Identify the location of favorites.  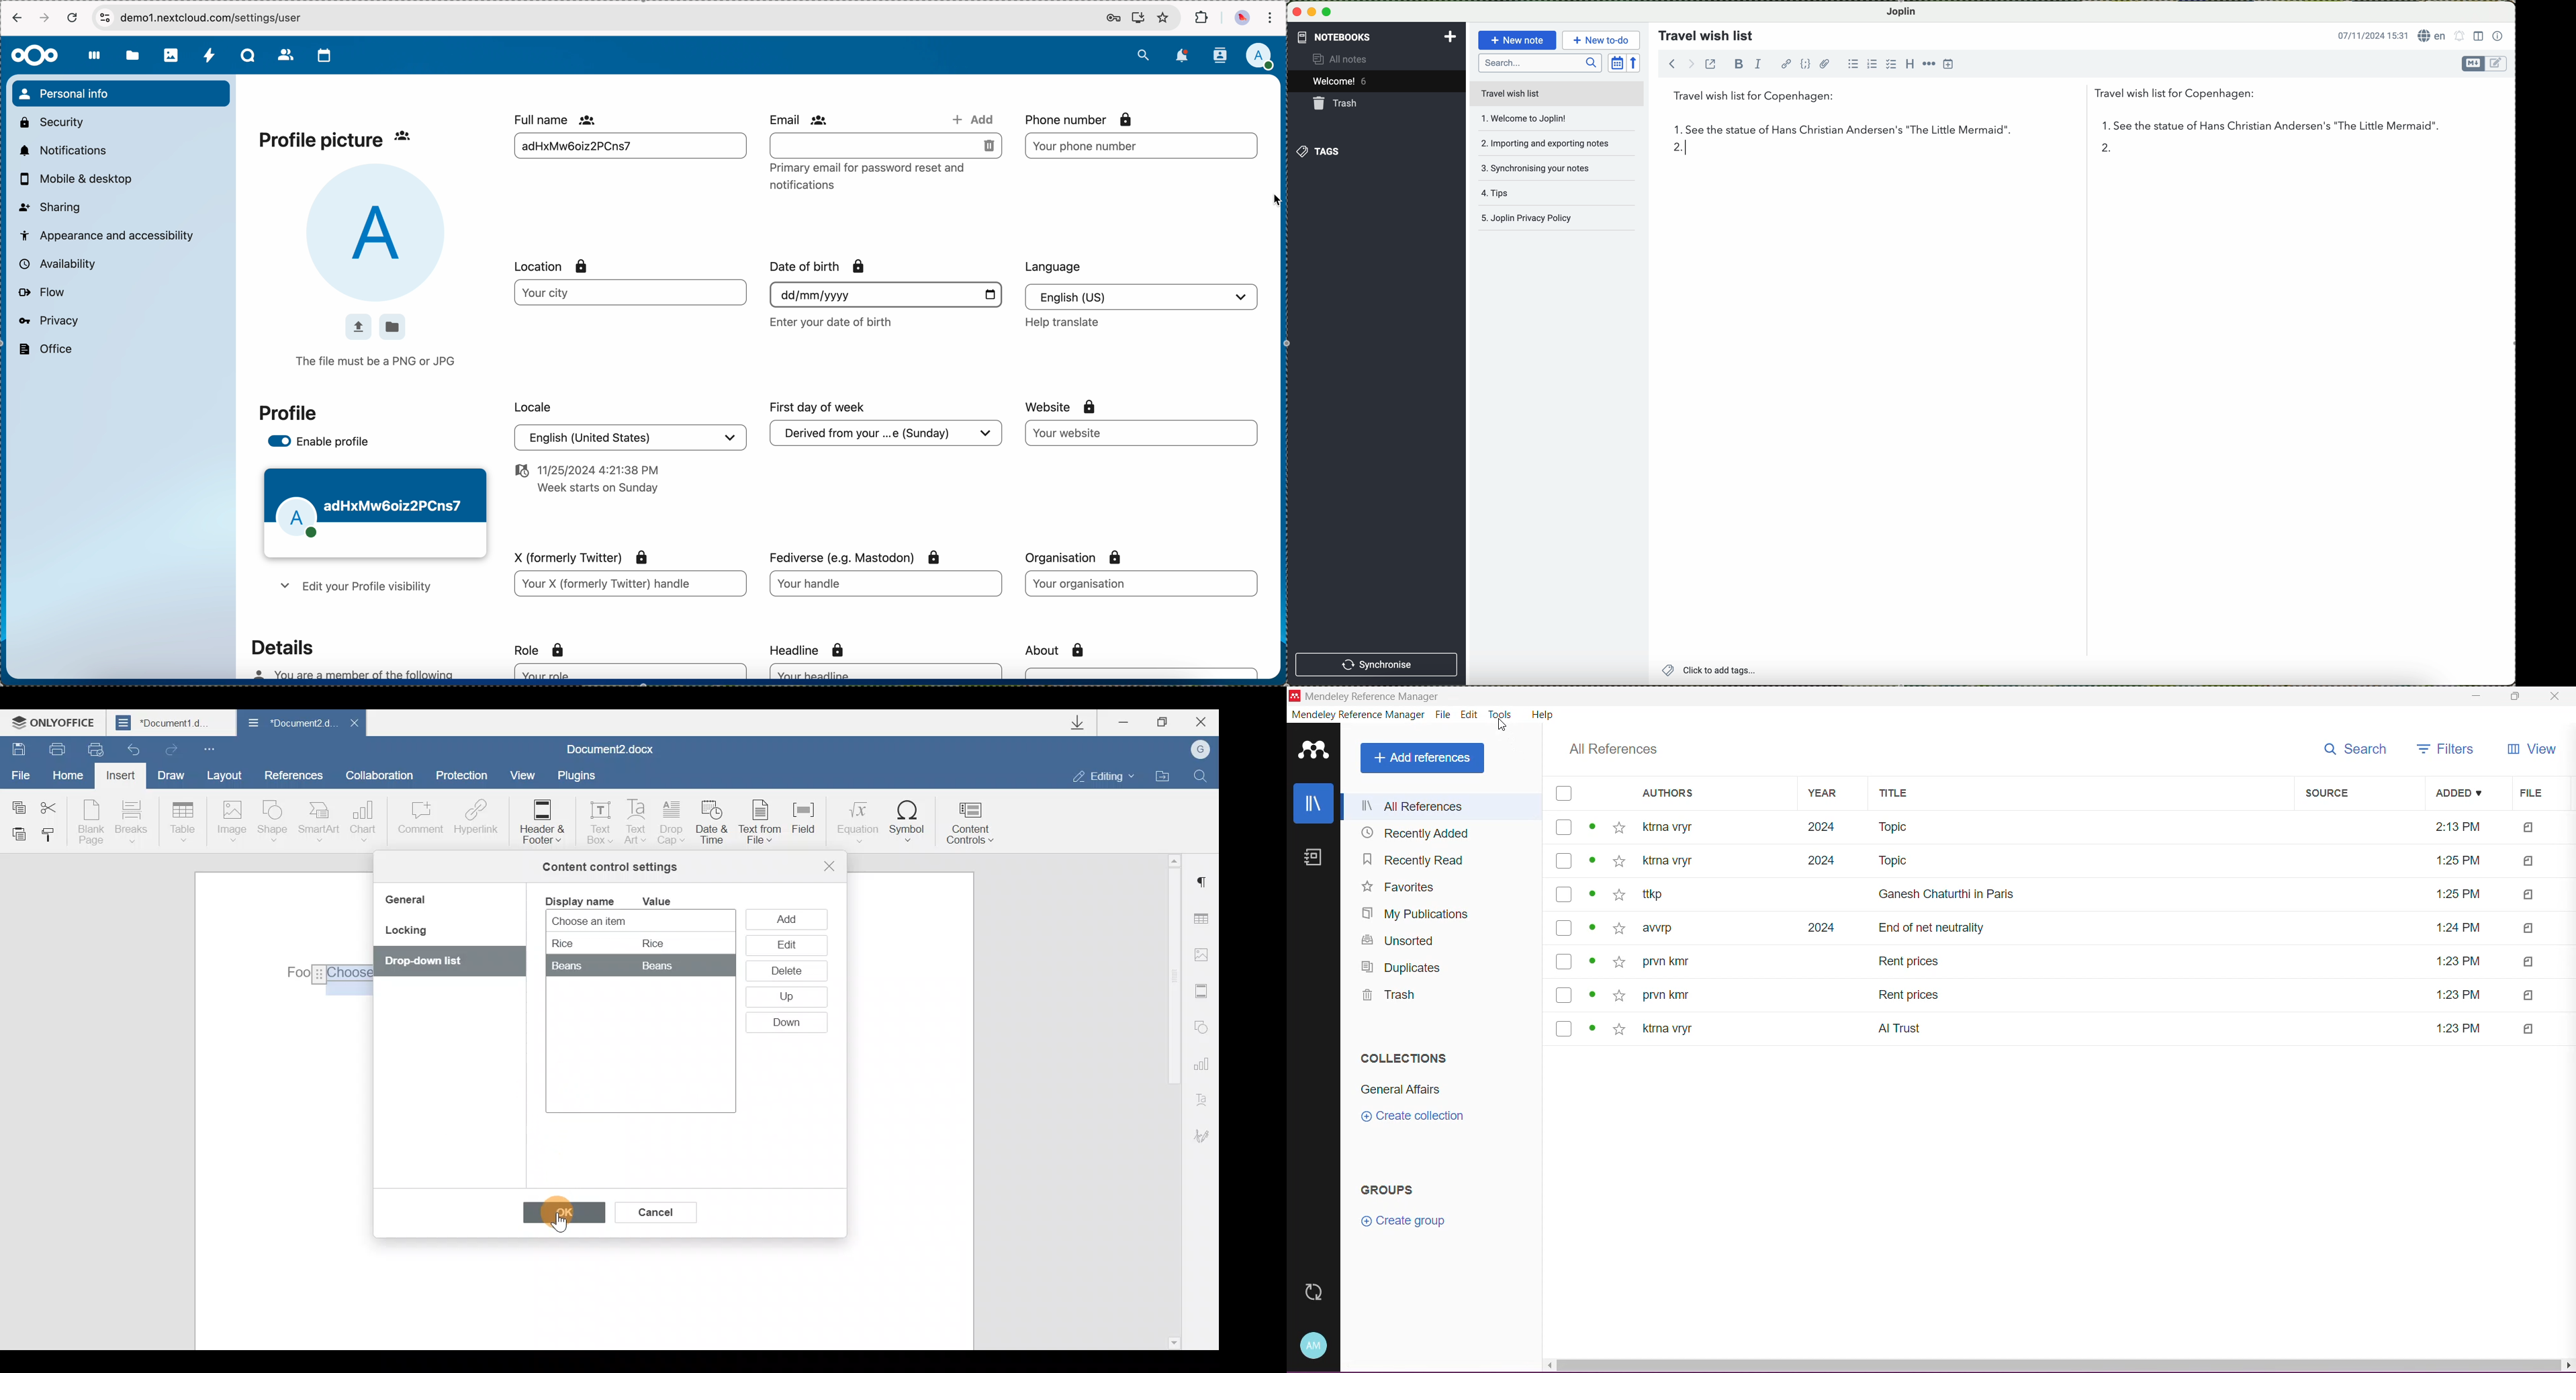
(1163, 19).